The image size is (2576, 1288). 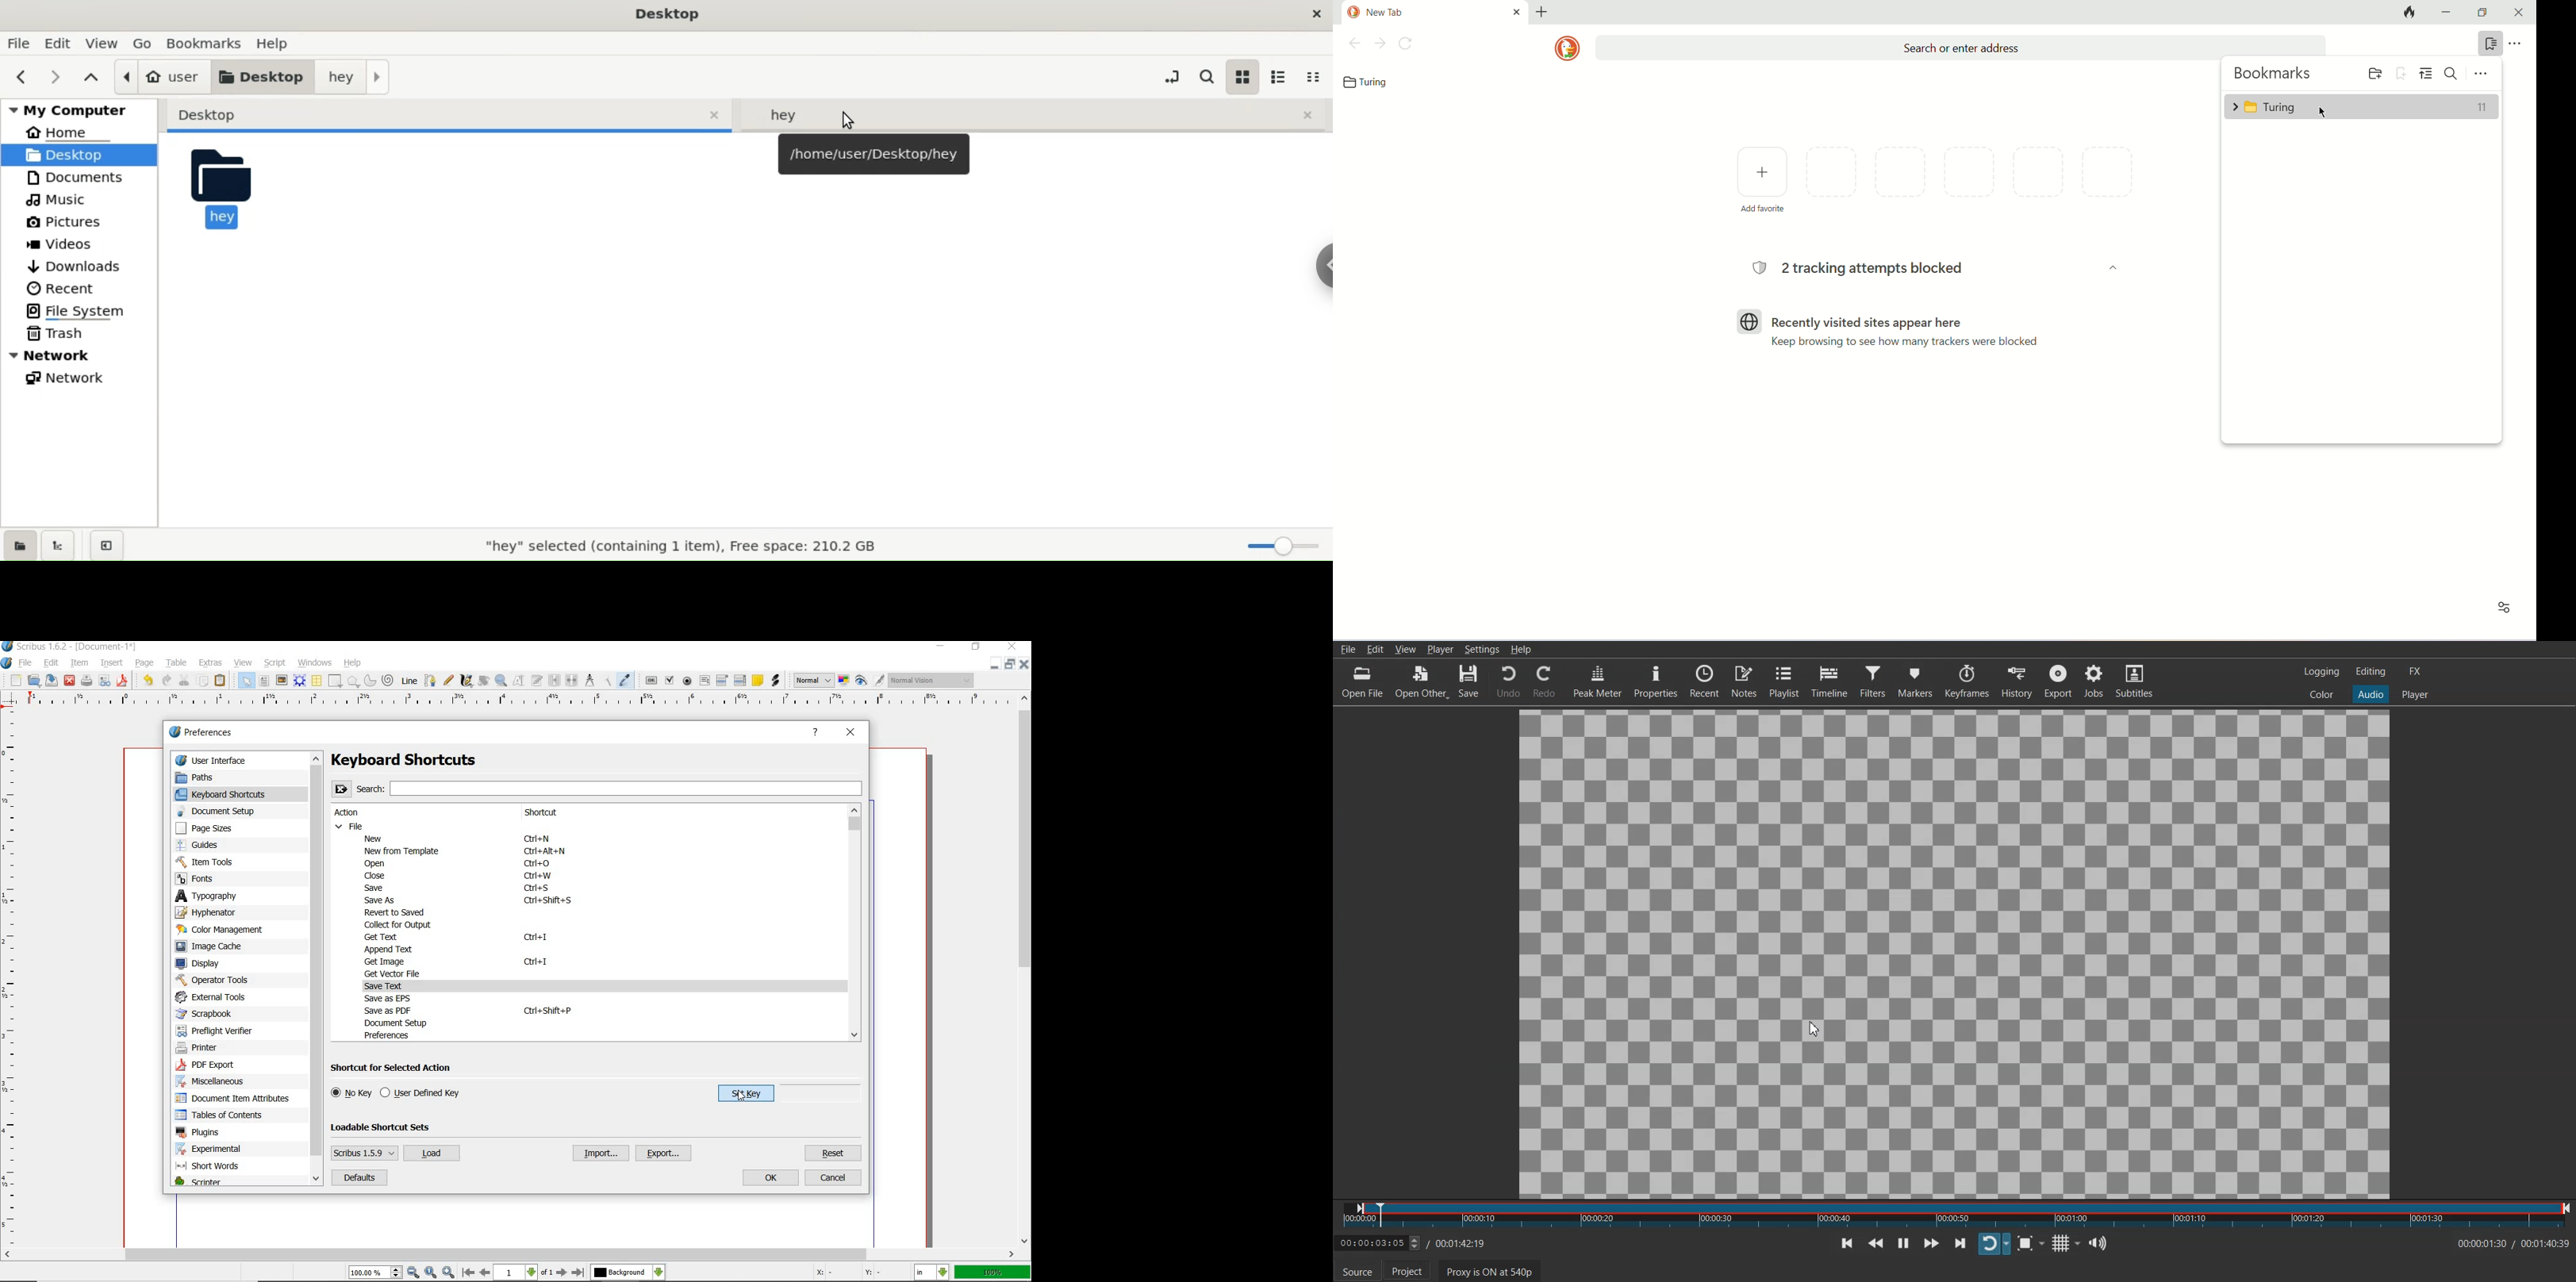 I want to click on Ctrl + Shift + S, so click(x=550, y=901).